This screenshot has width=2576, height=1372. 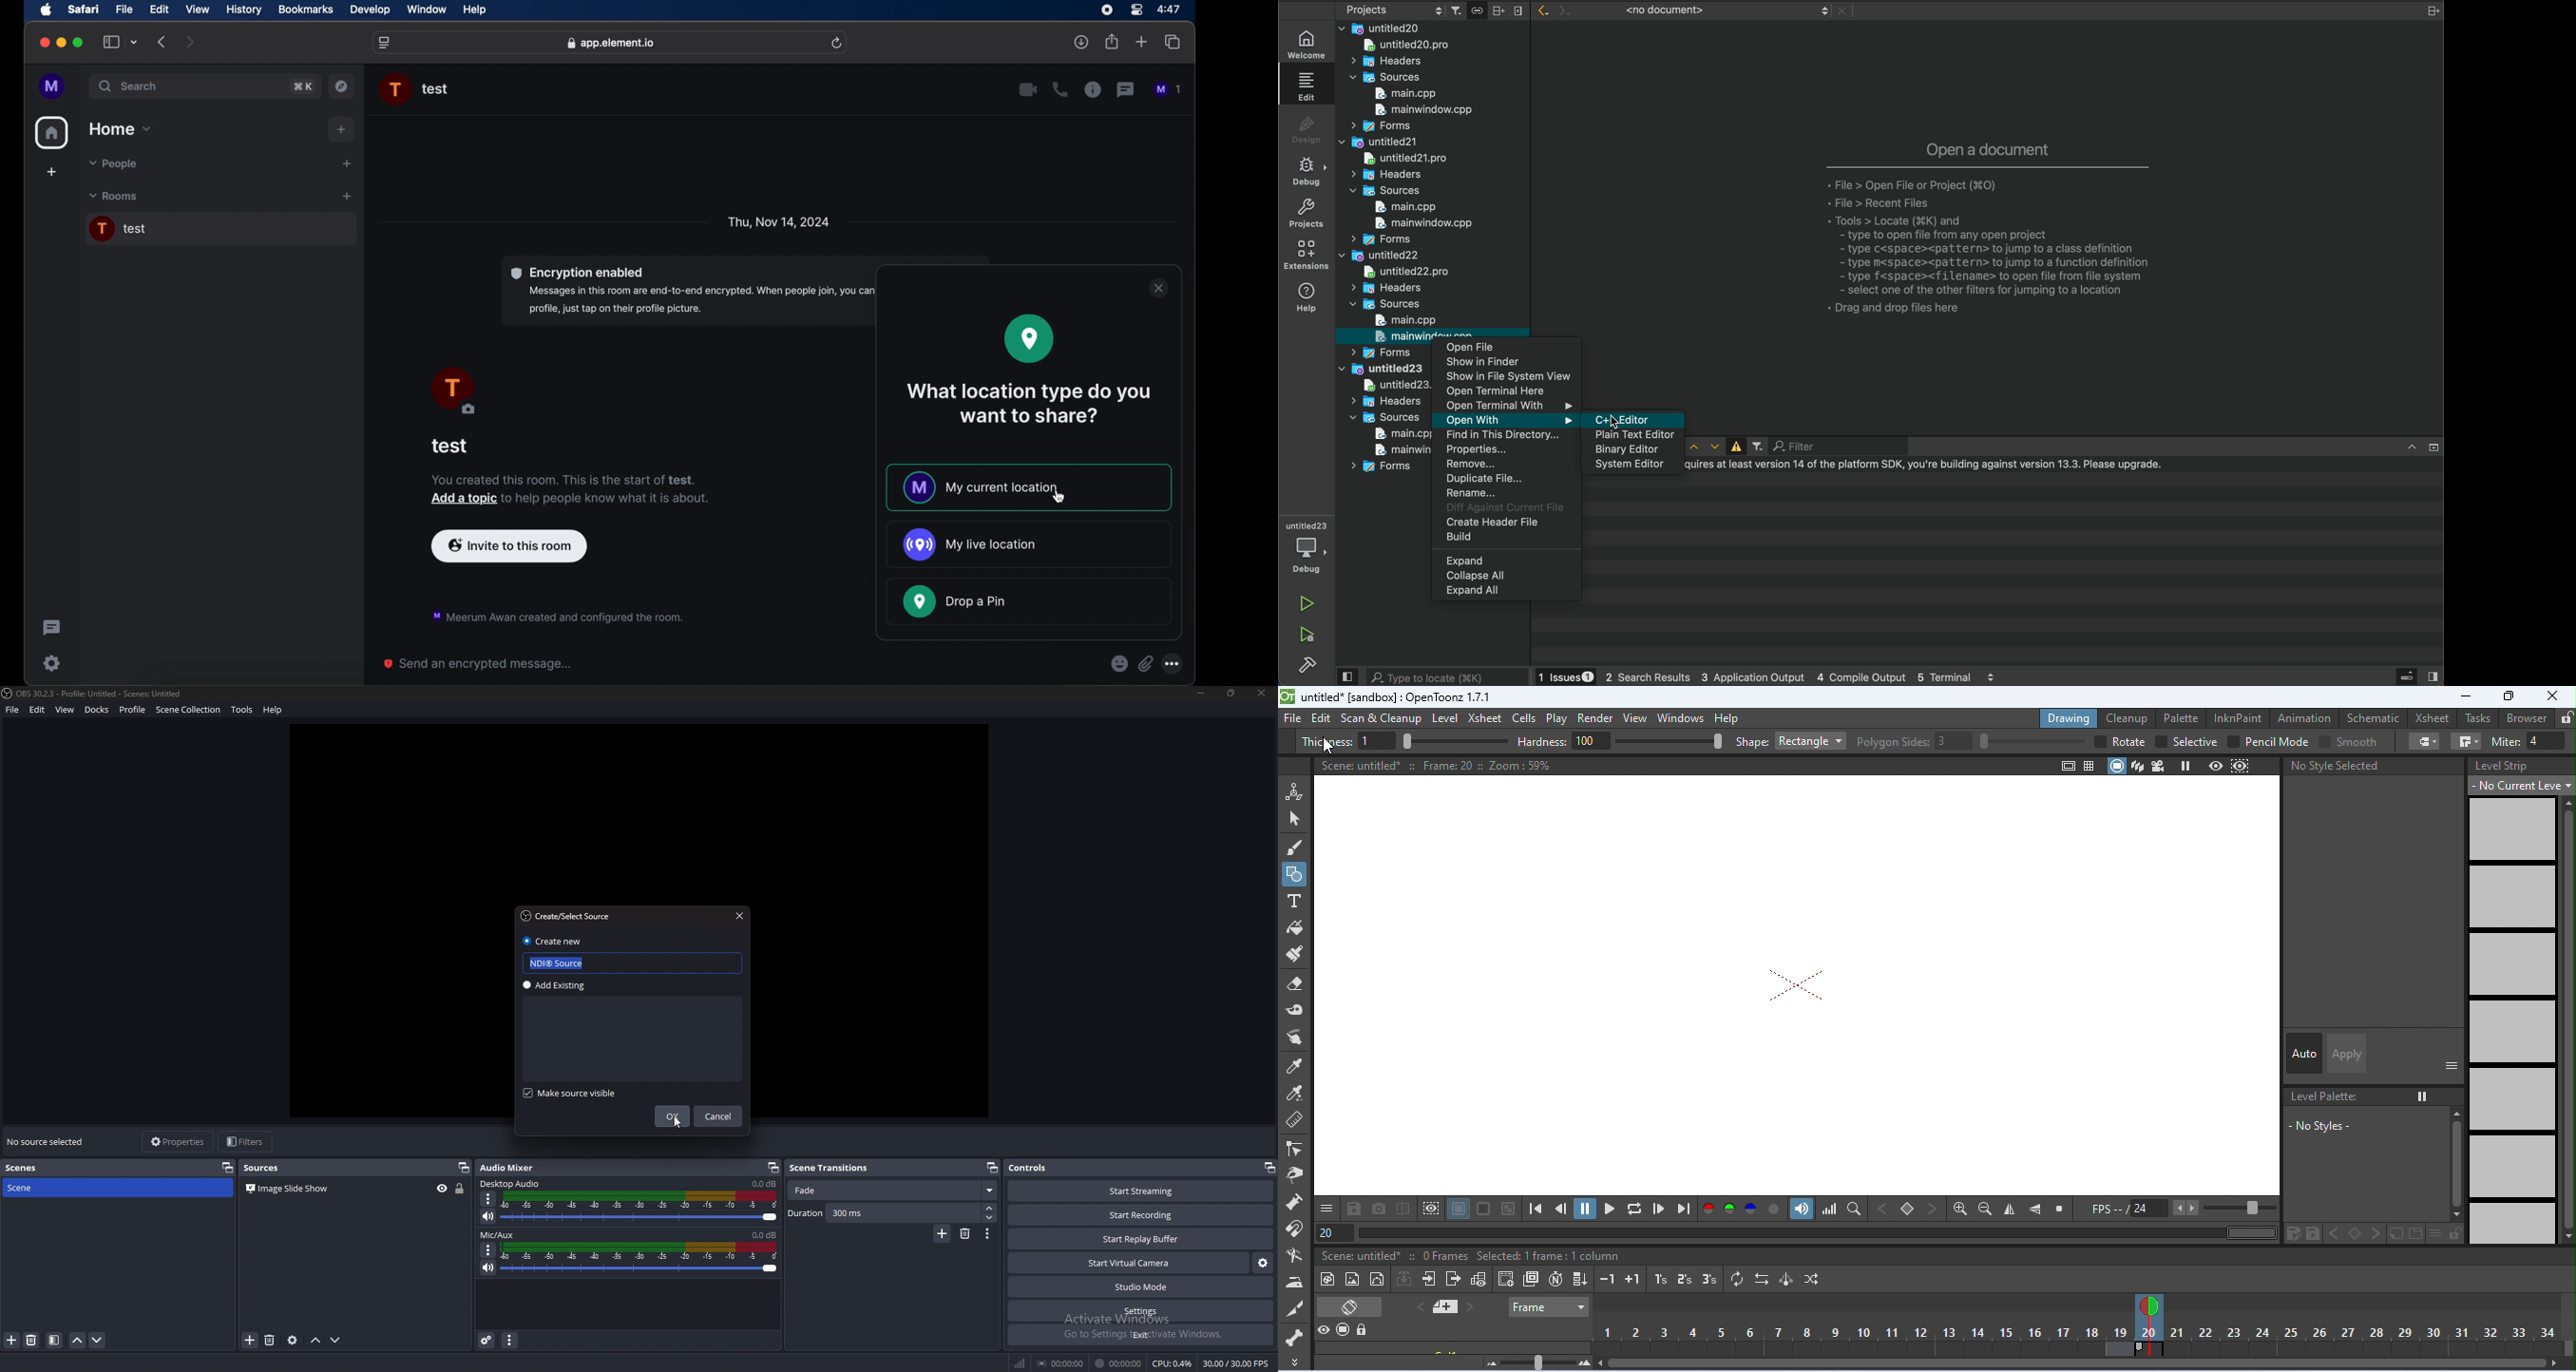 I want to click on settings, so click(x=1140, y=1311).